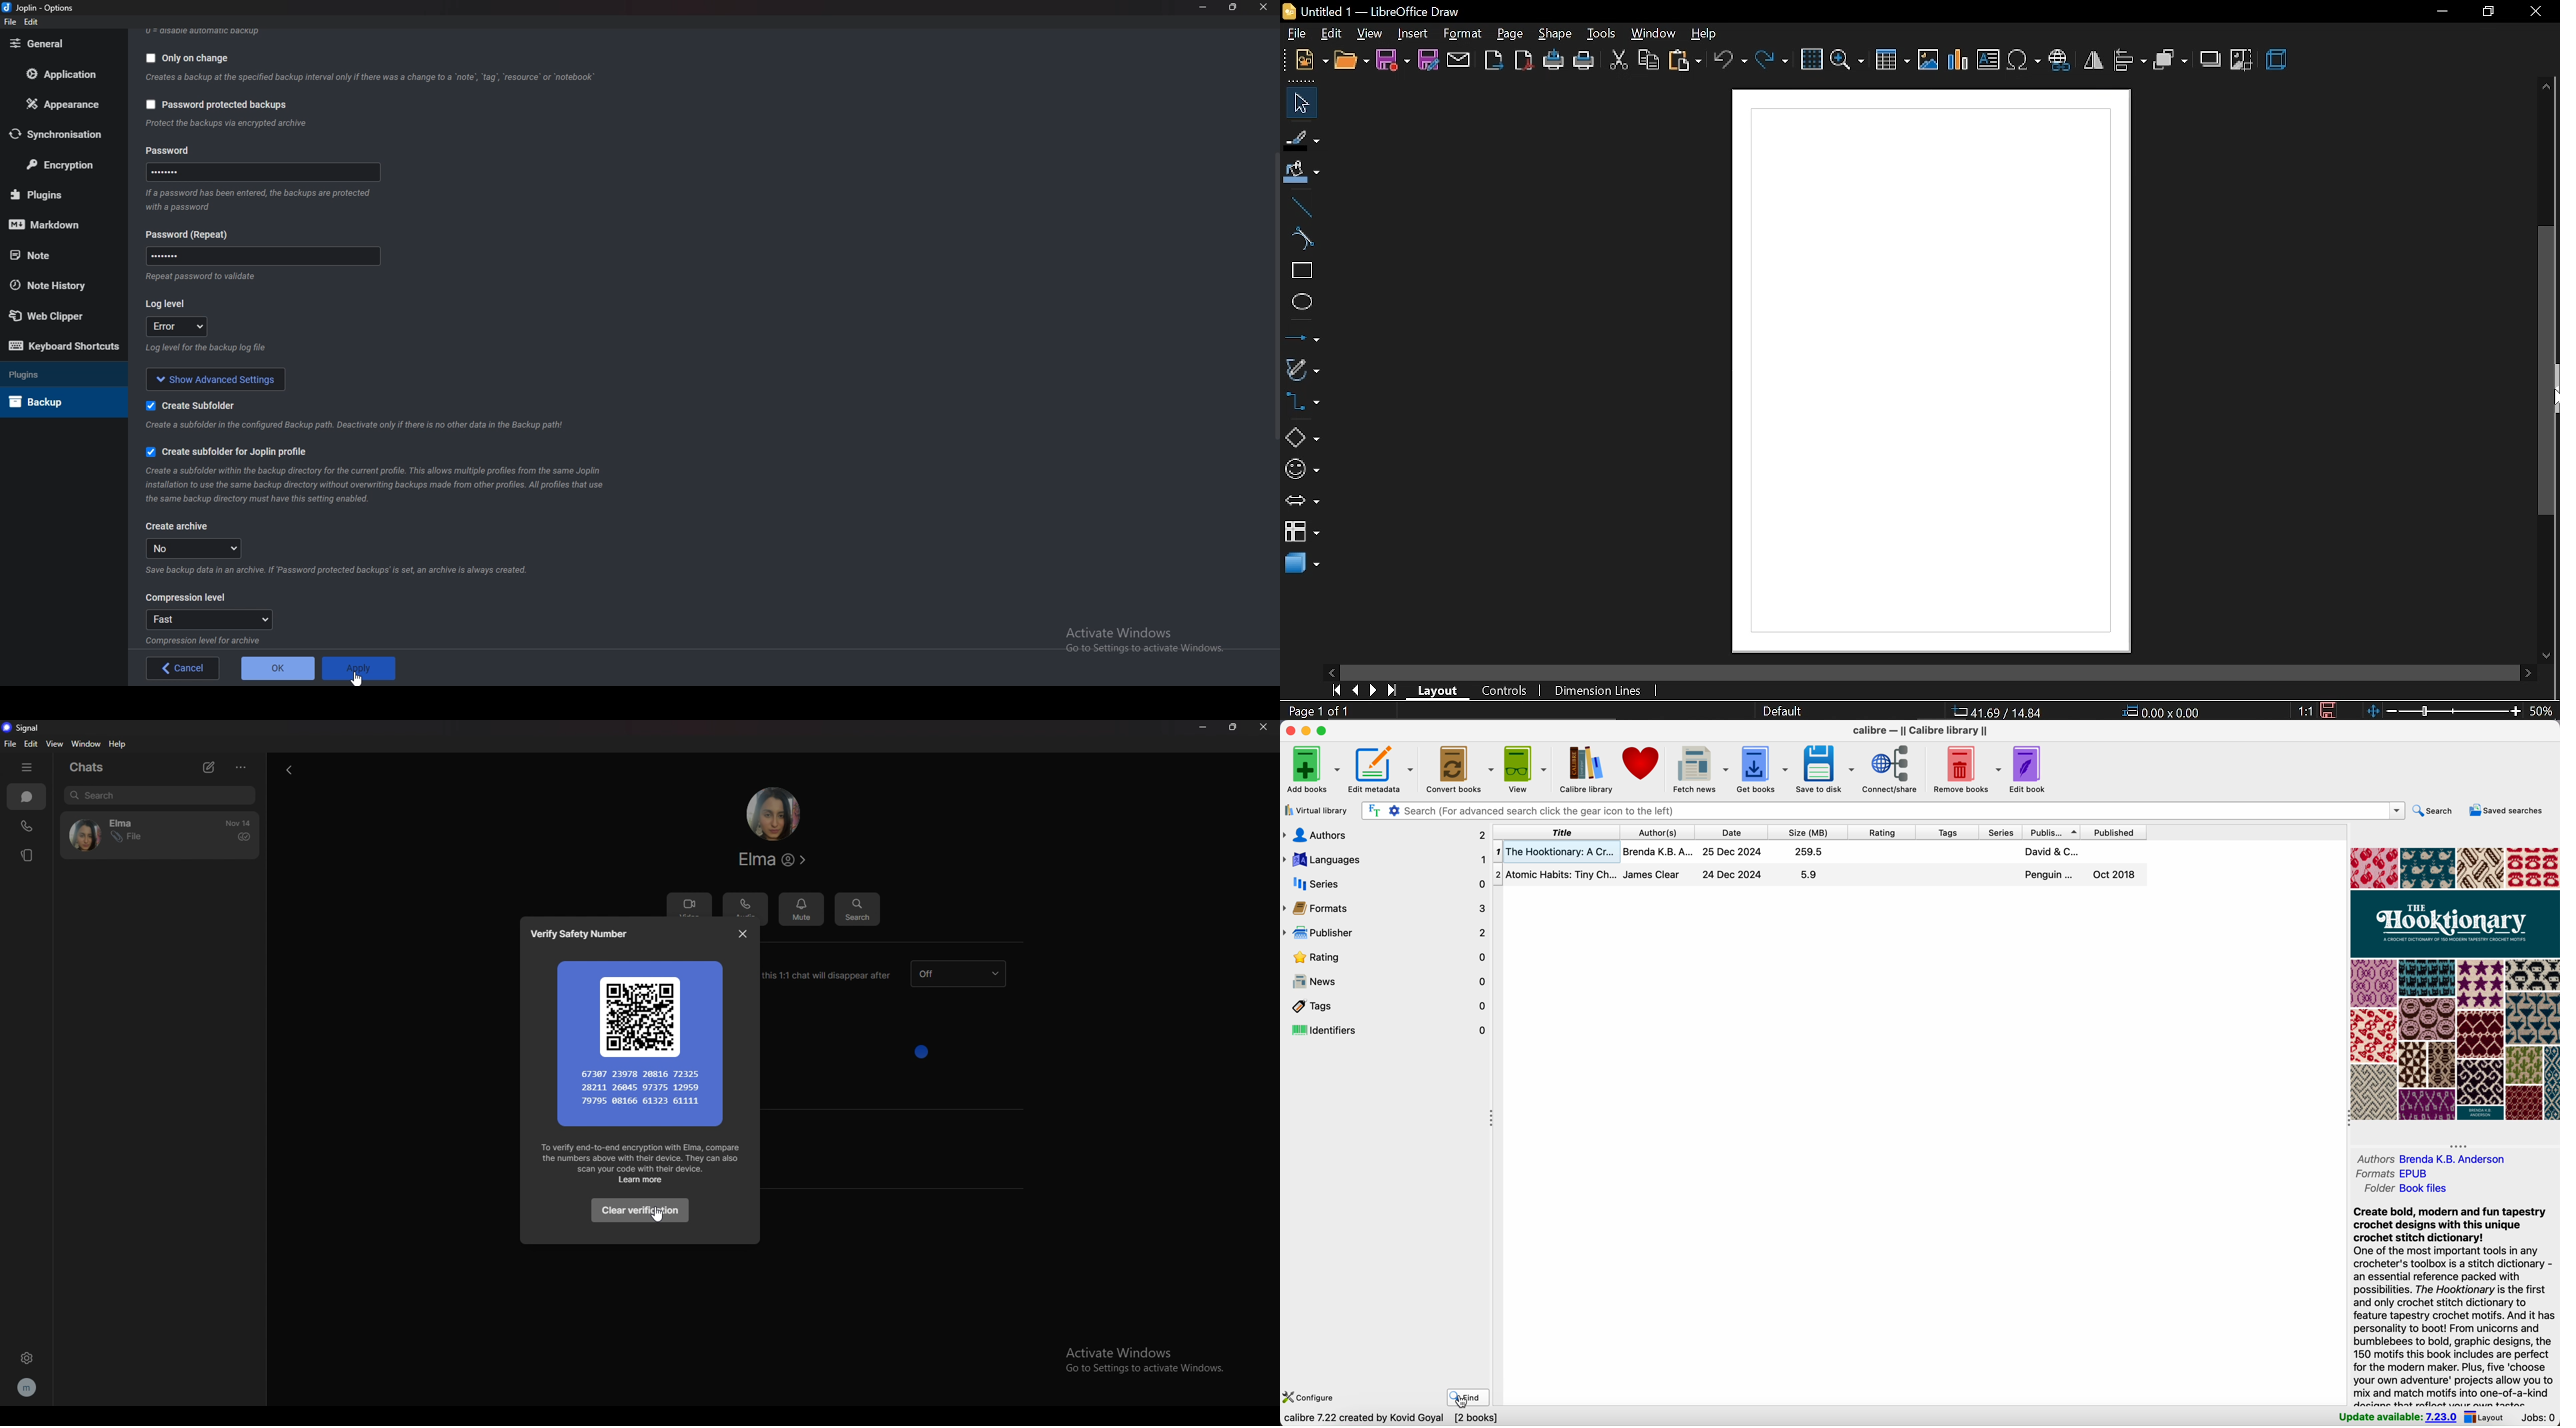 This screenshot has height=1428, width=2576. I want to click on close, so click(1263, 727).